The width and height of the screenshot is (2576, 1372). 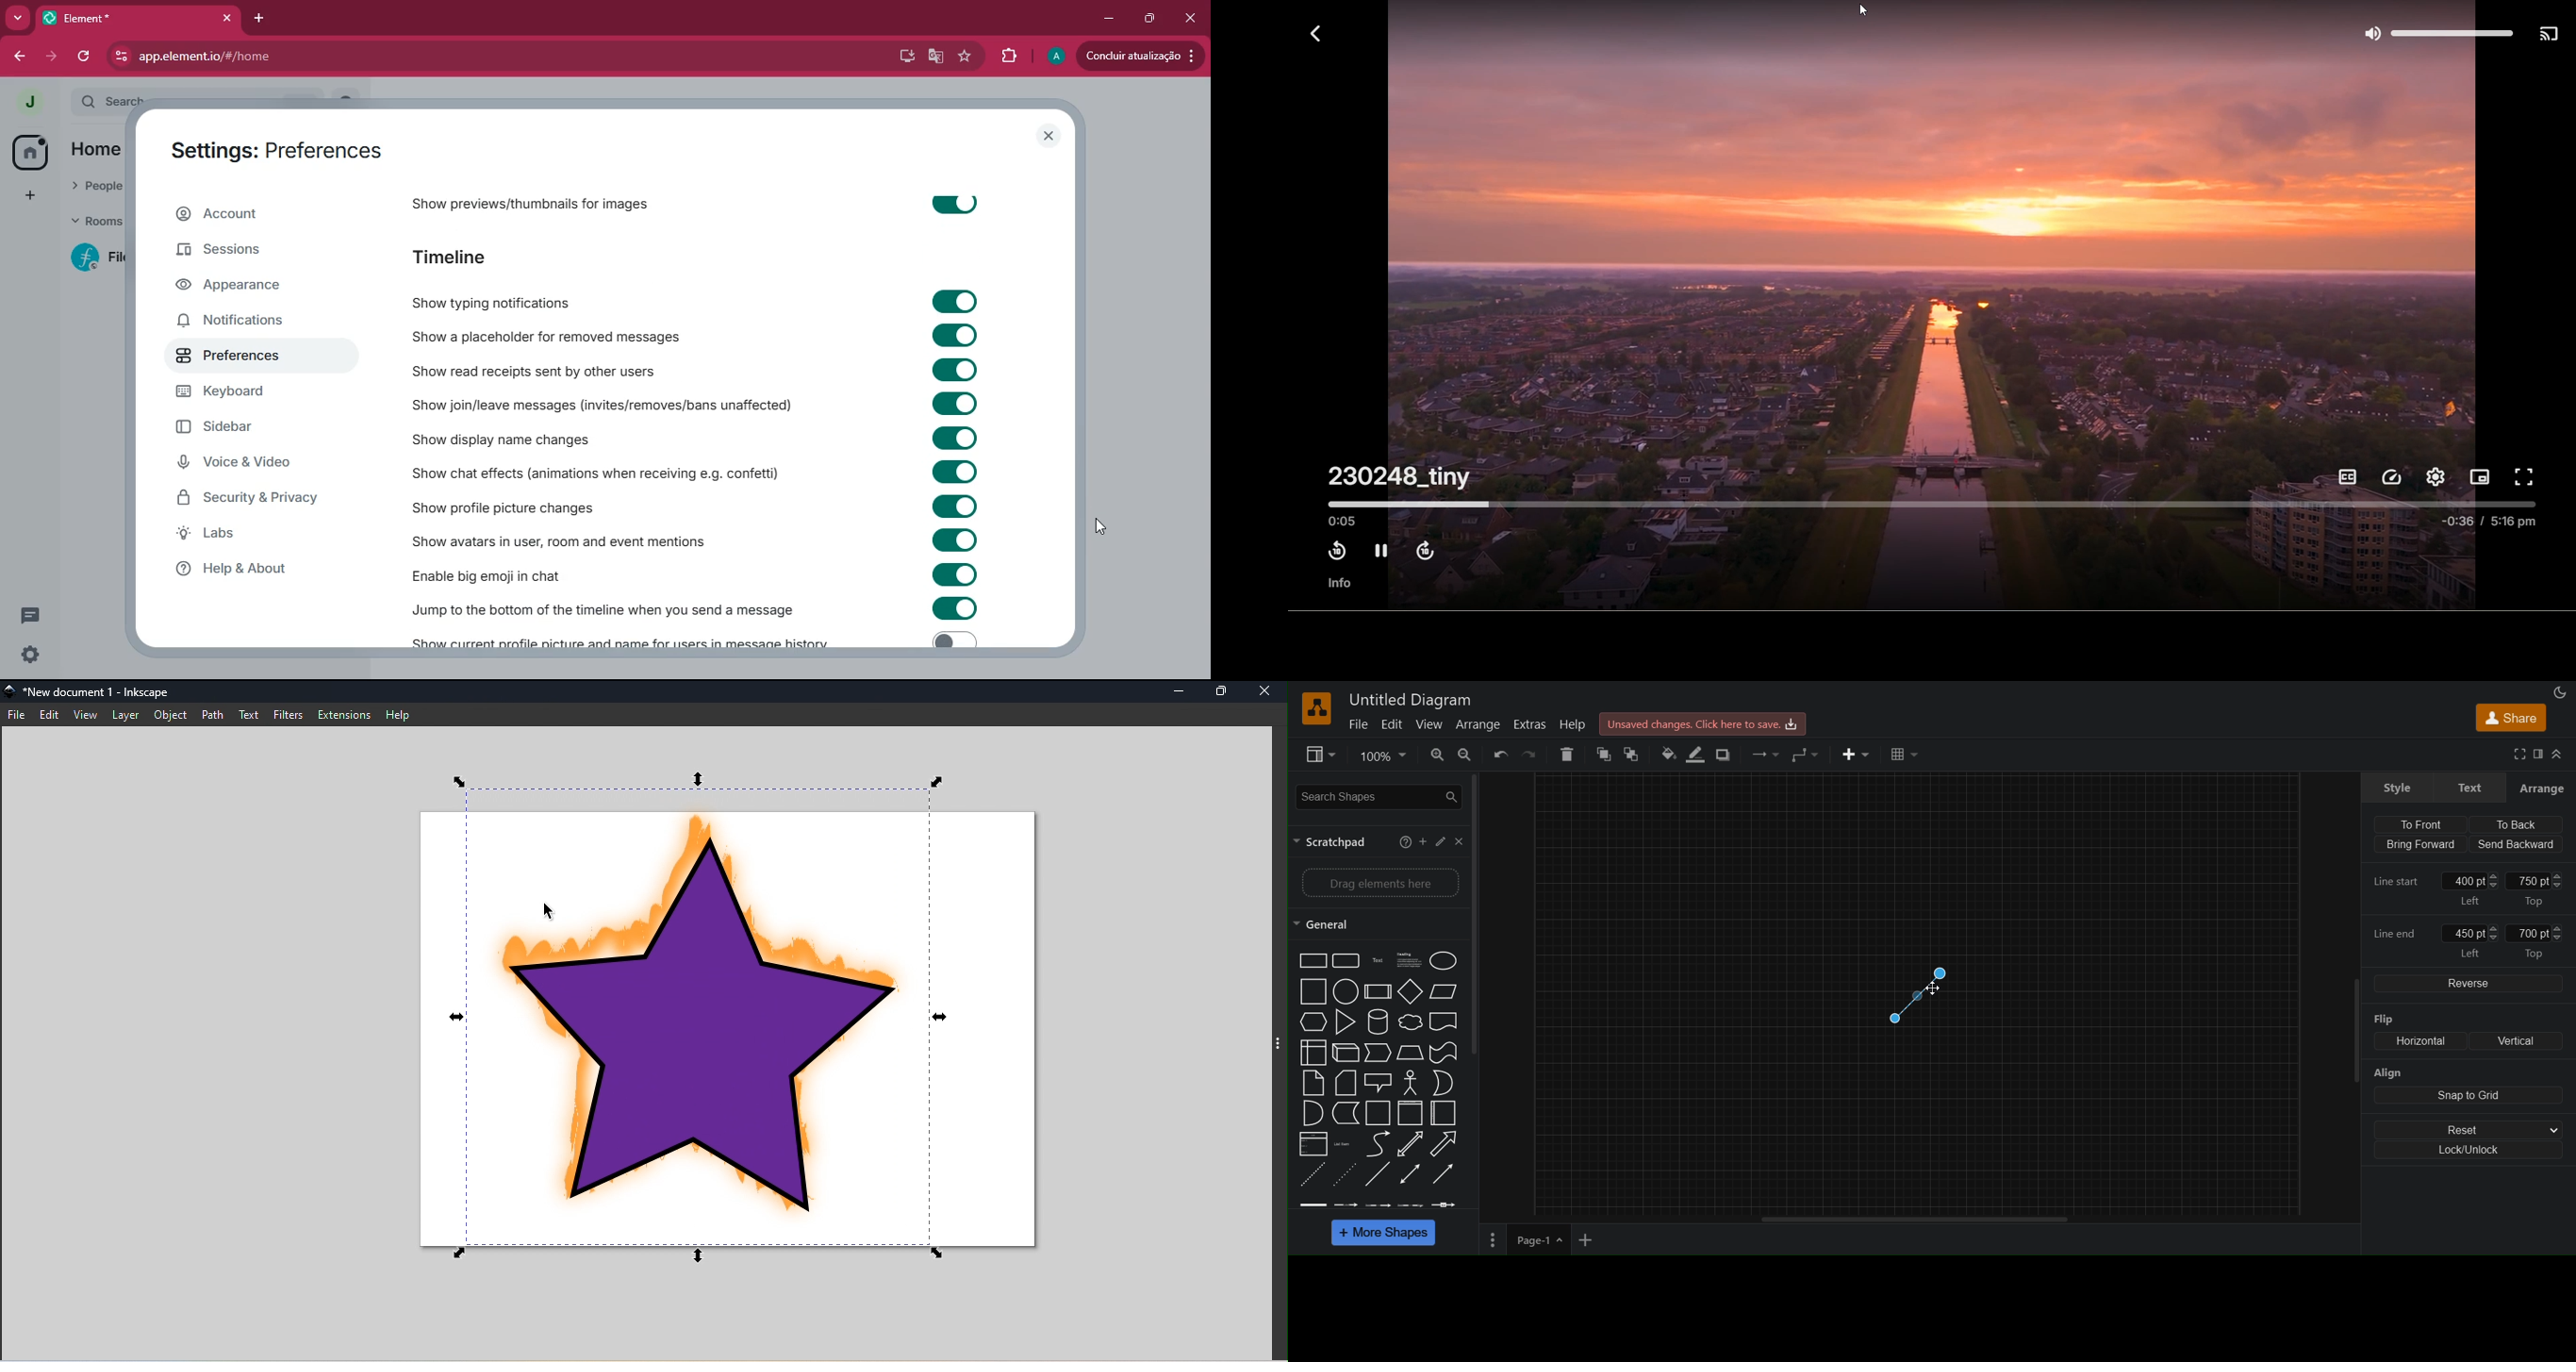 What do you see at coordinates (542, 904) in the screenshot?
I see `cursor` at bounding box center [542, 904].